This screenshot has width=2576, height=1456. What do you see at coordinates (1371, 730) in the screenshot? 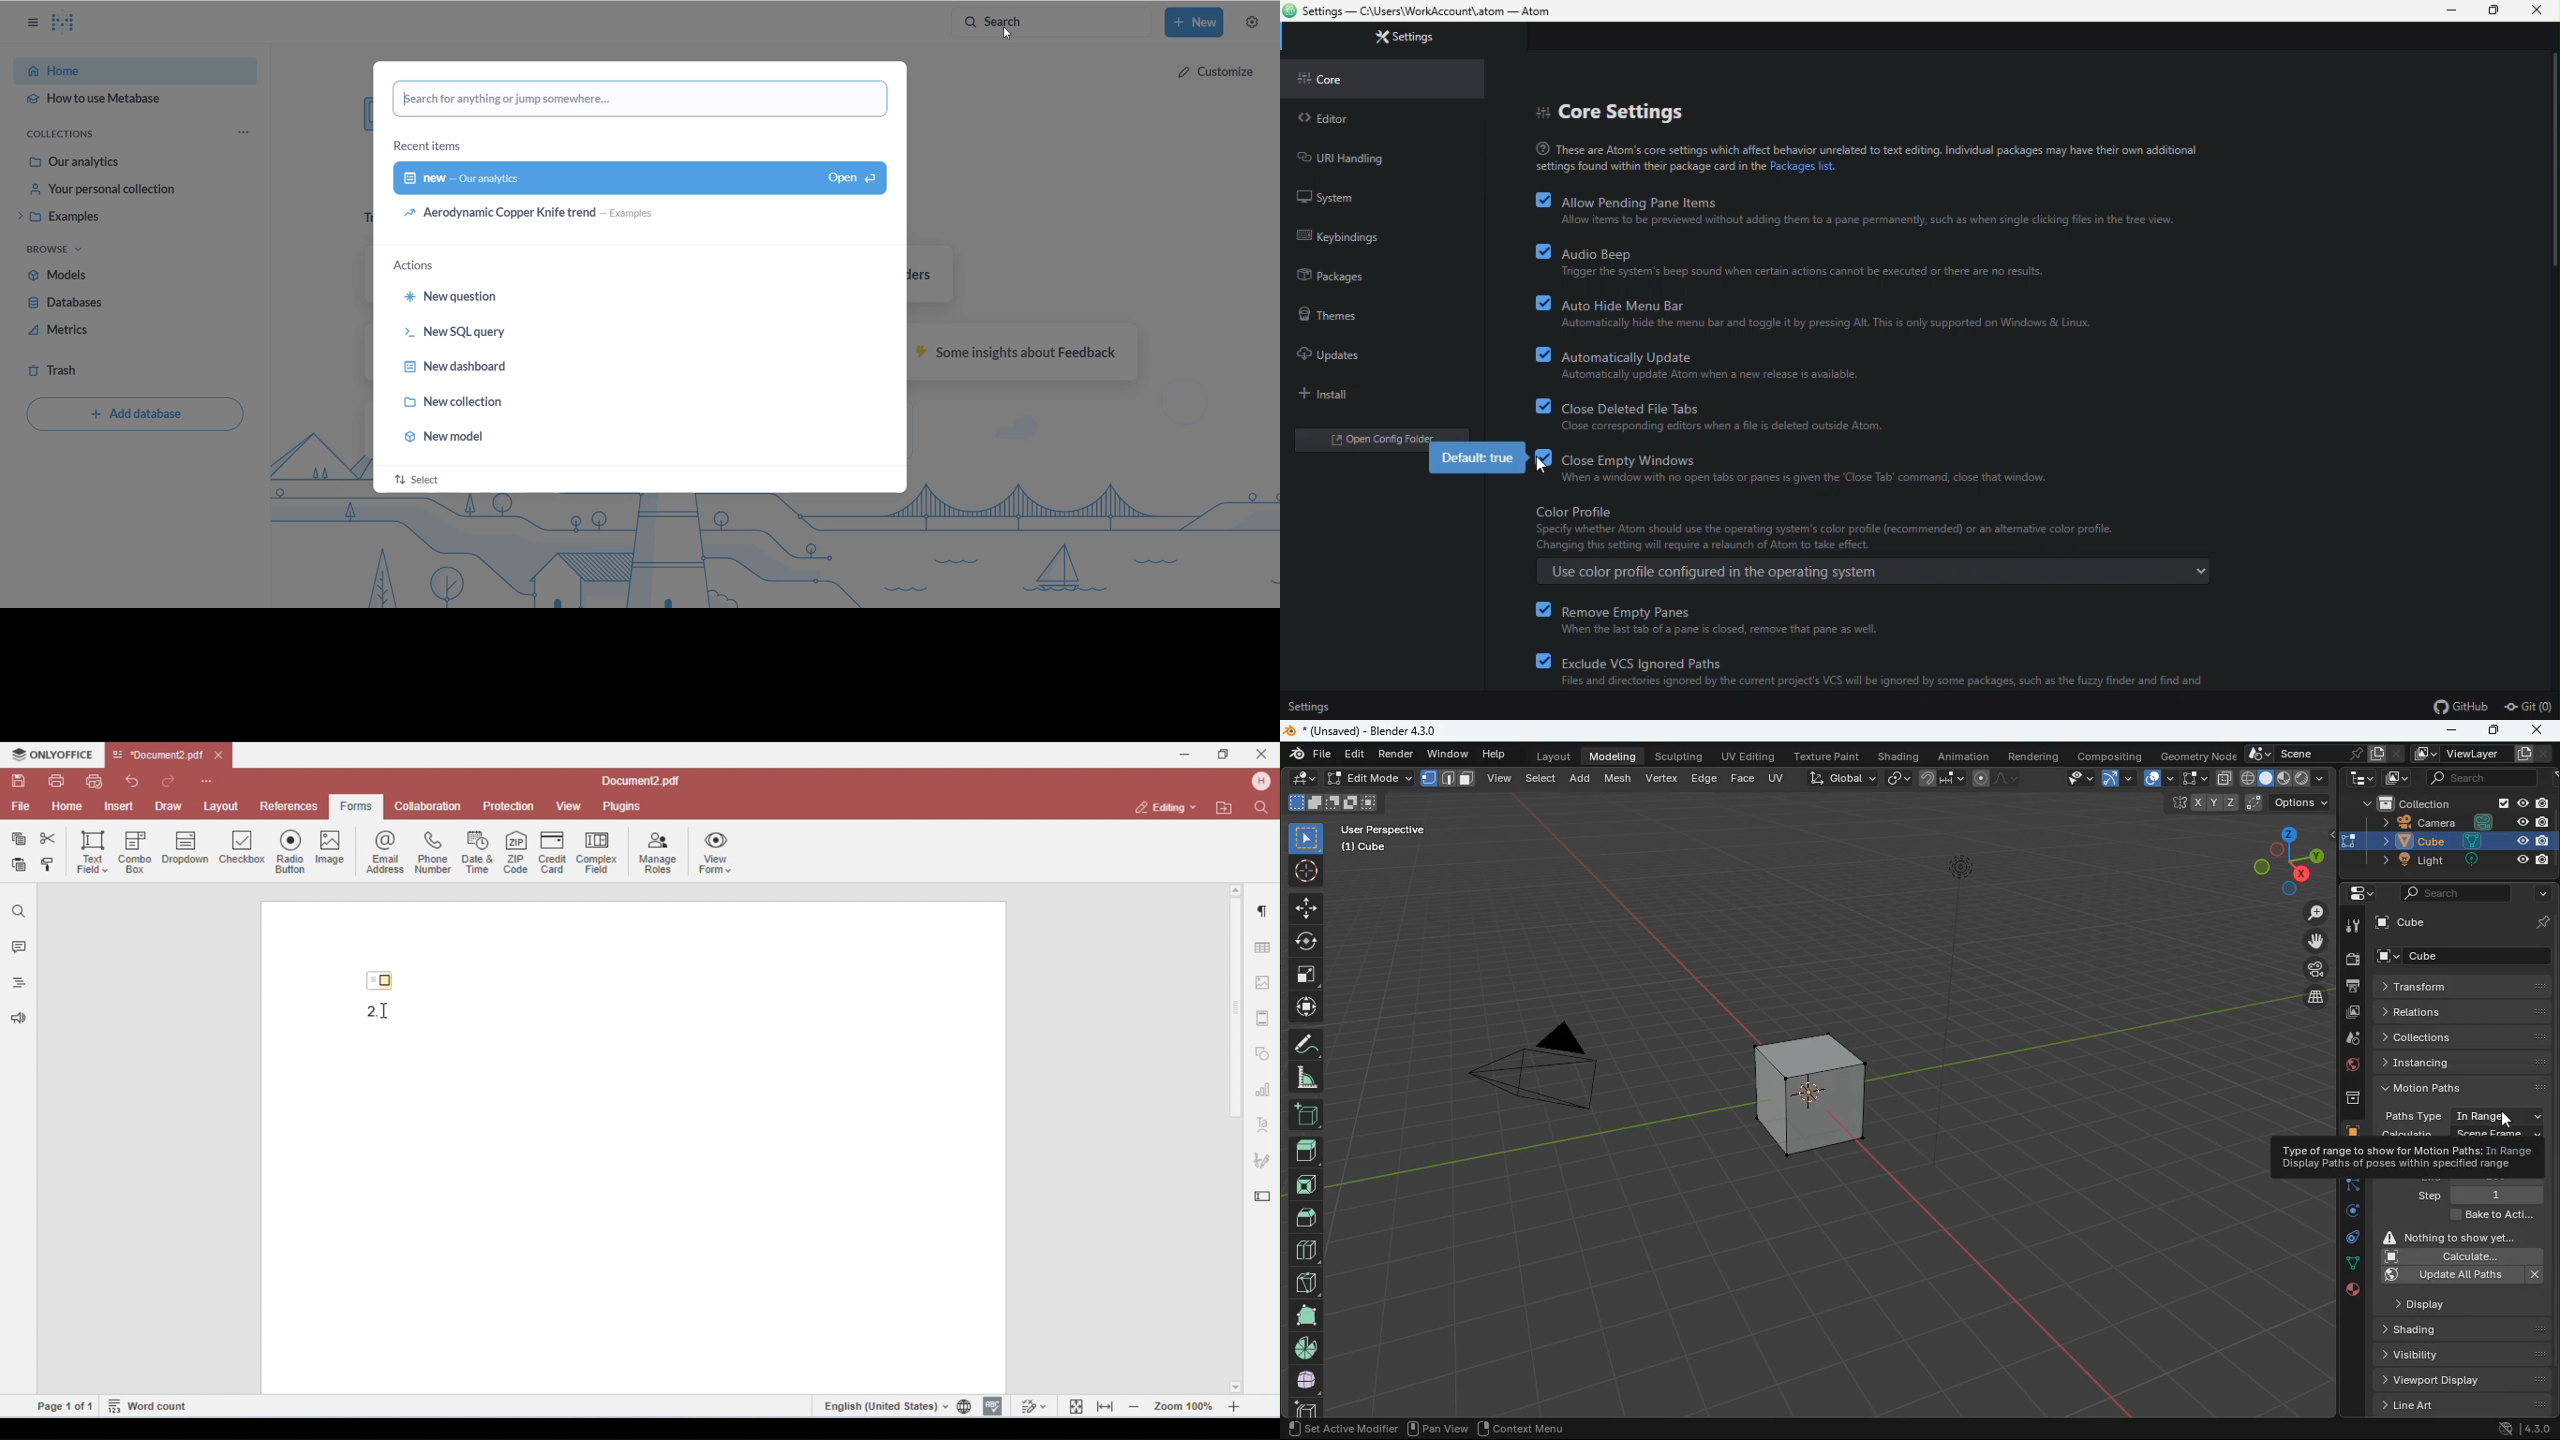
I see `blender` at bounding box center [1371, 730].